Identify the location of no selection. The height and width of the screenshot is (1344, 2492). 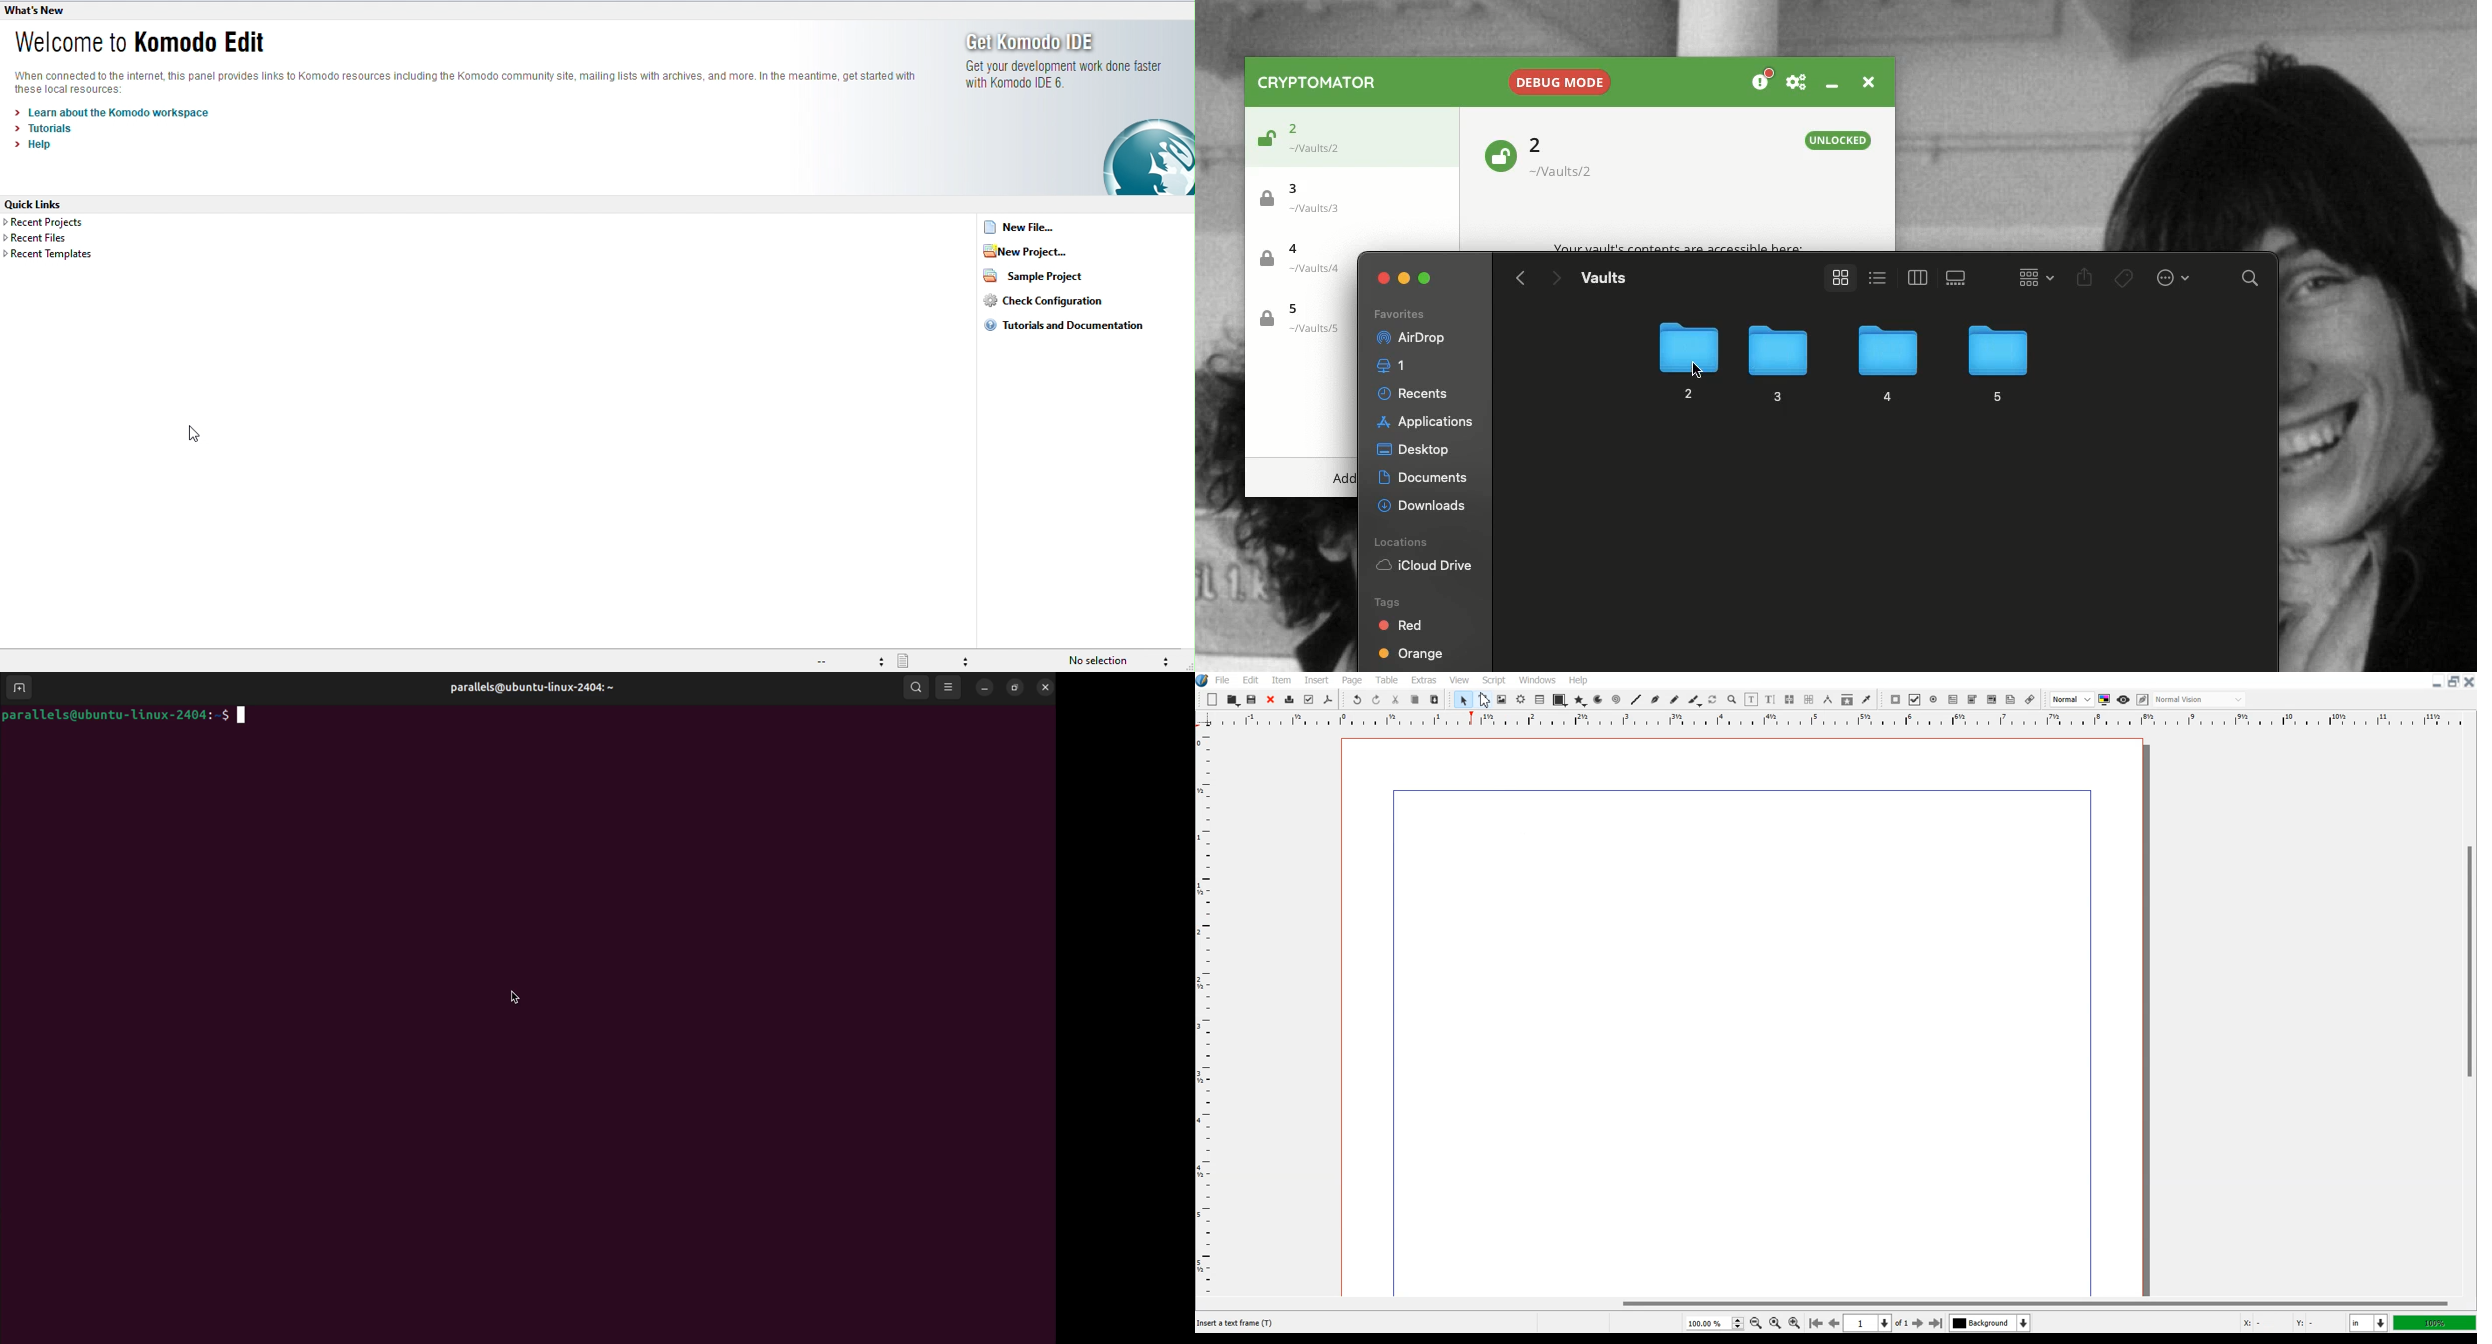
(1105, 661).